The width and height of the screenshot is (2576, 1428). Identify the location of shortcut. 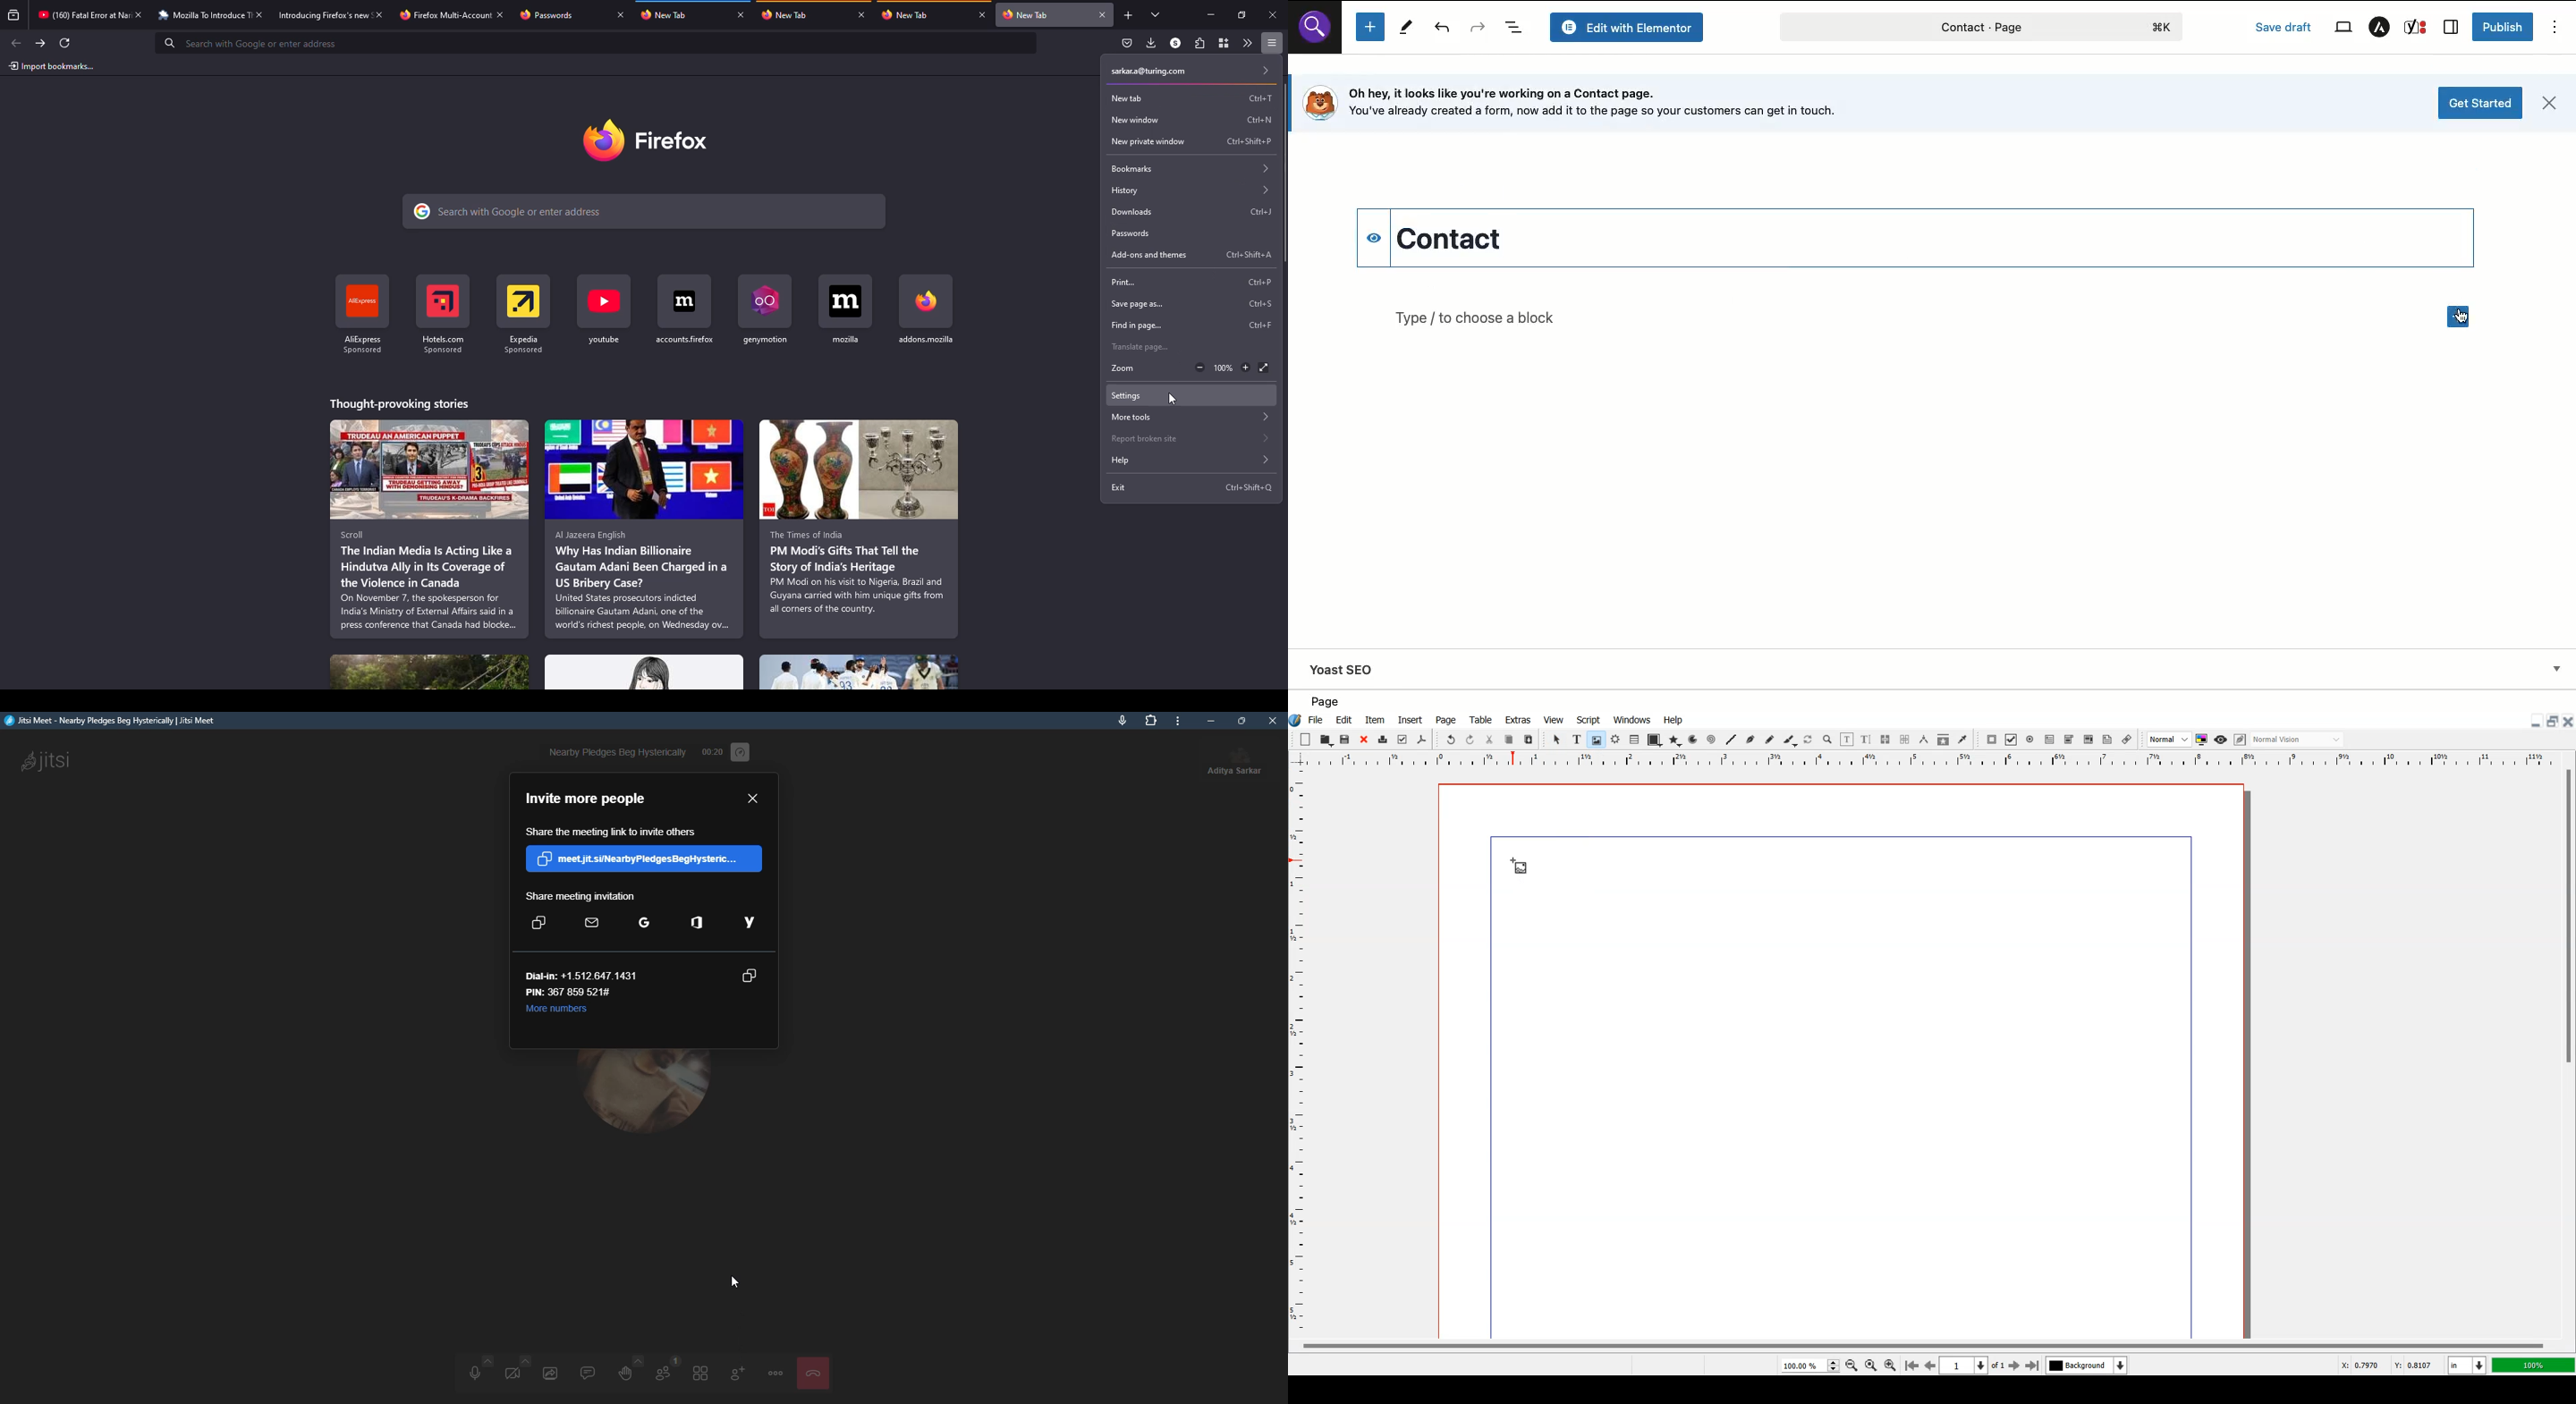
(765, 311).